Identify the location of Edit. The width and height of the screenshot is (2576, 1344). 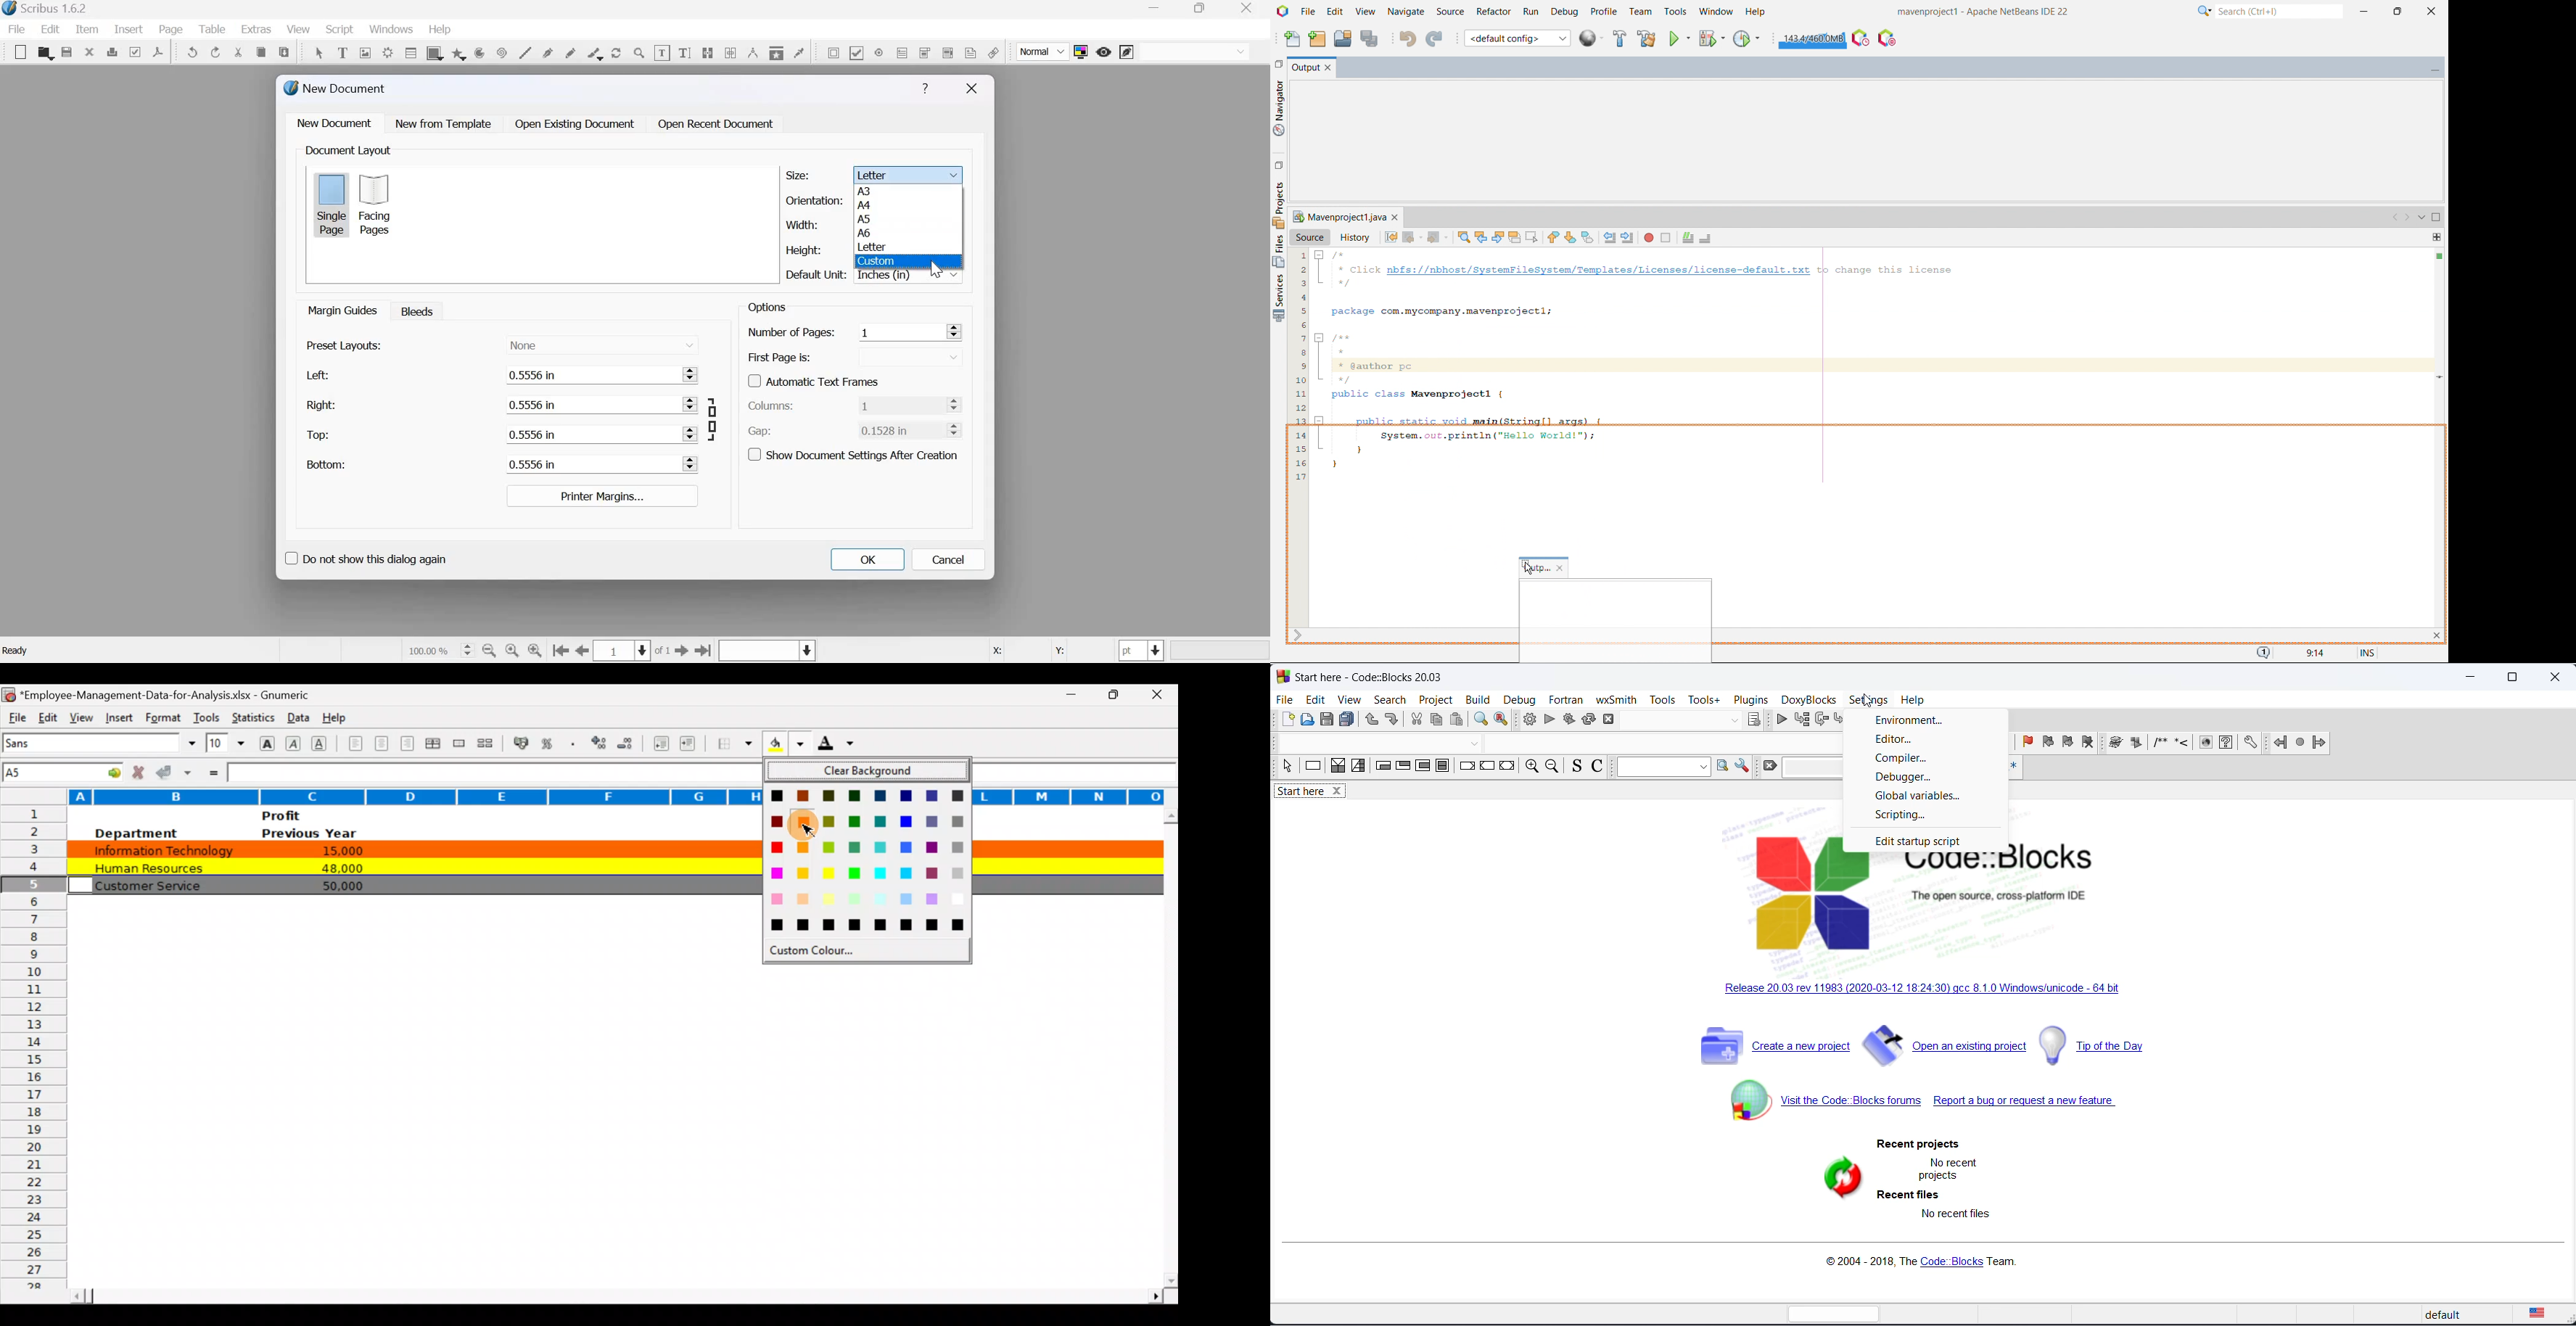
(47, 716).